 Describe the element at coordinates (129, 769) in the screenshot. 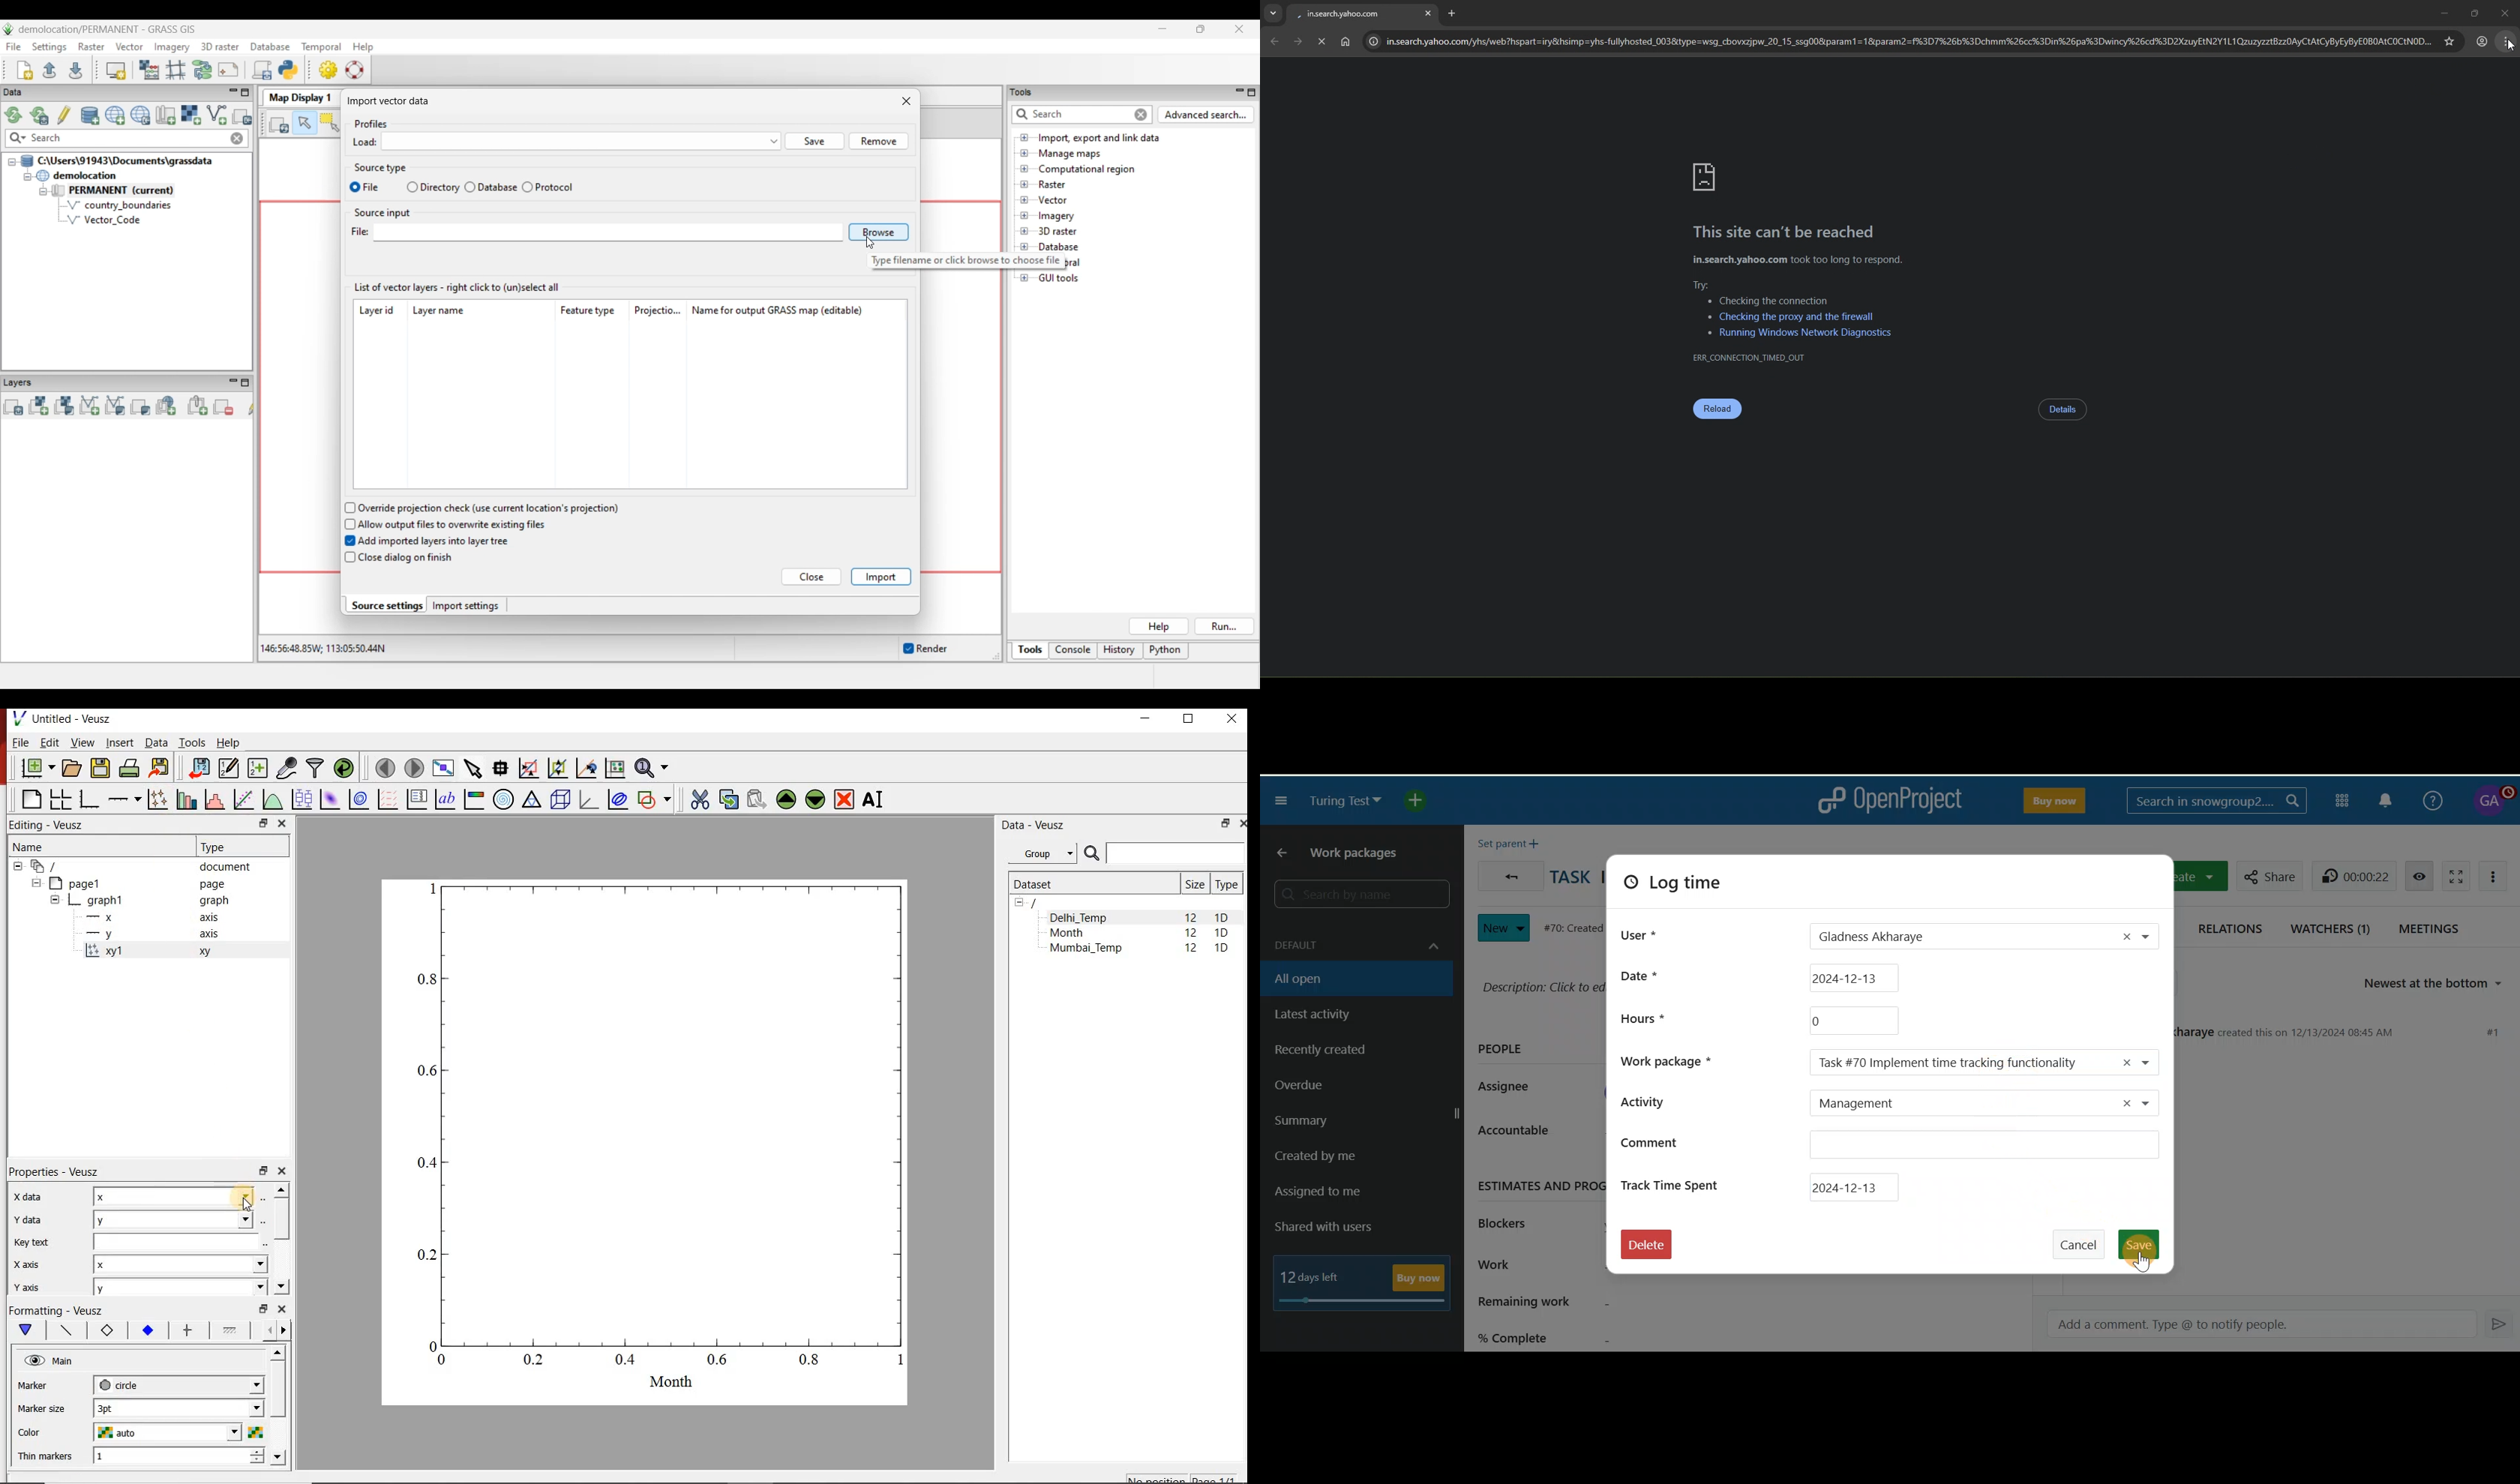

I see `print the document` at that location.